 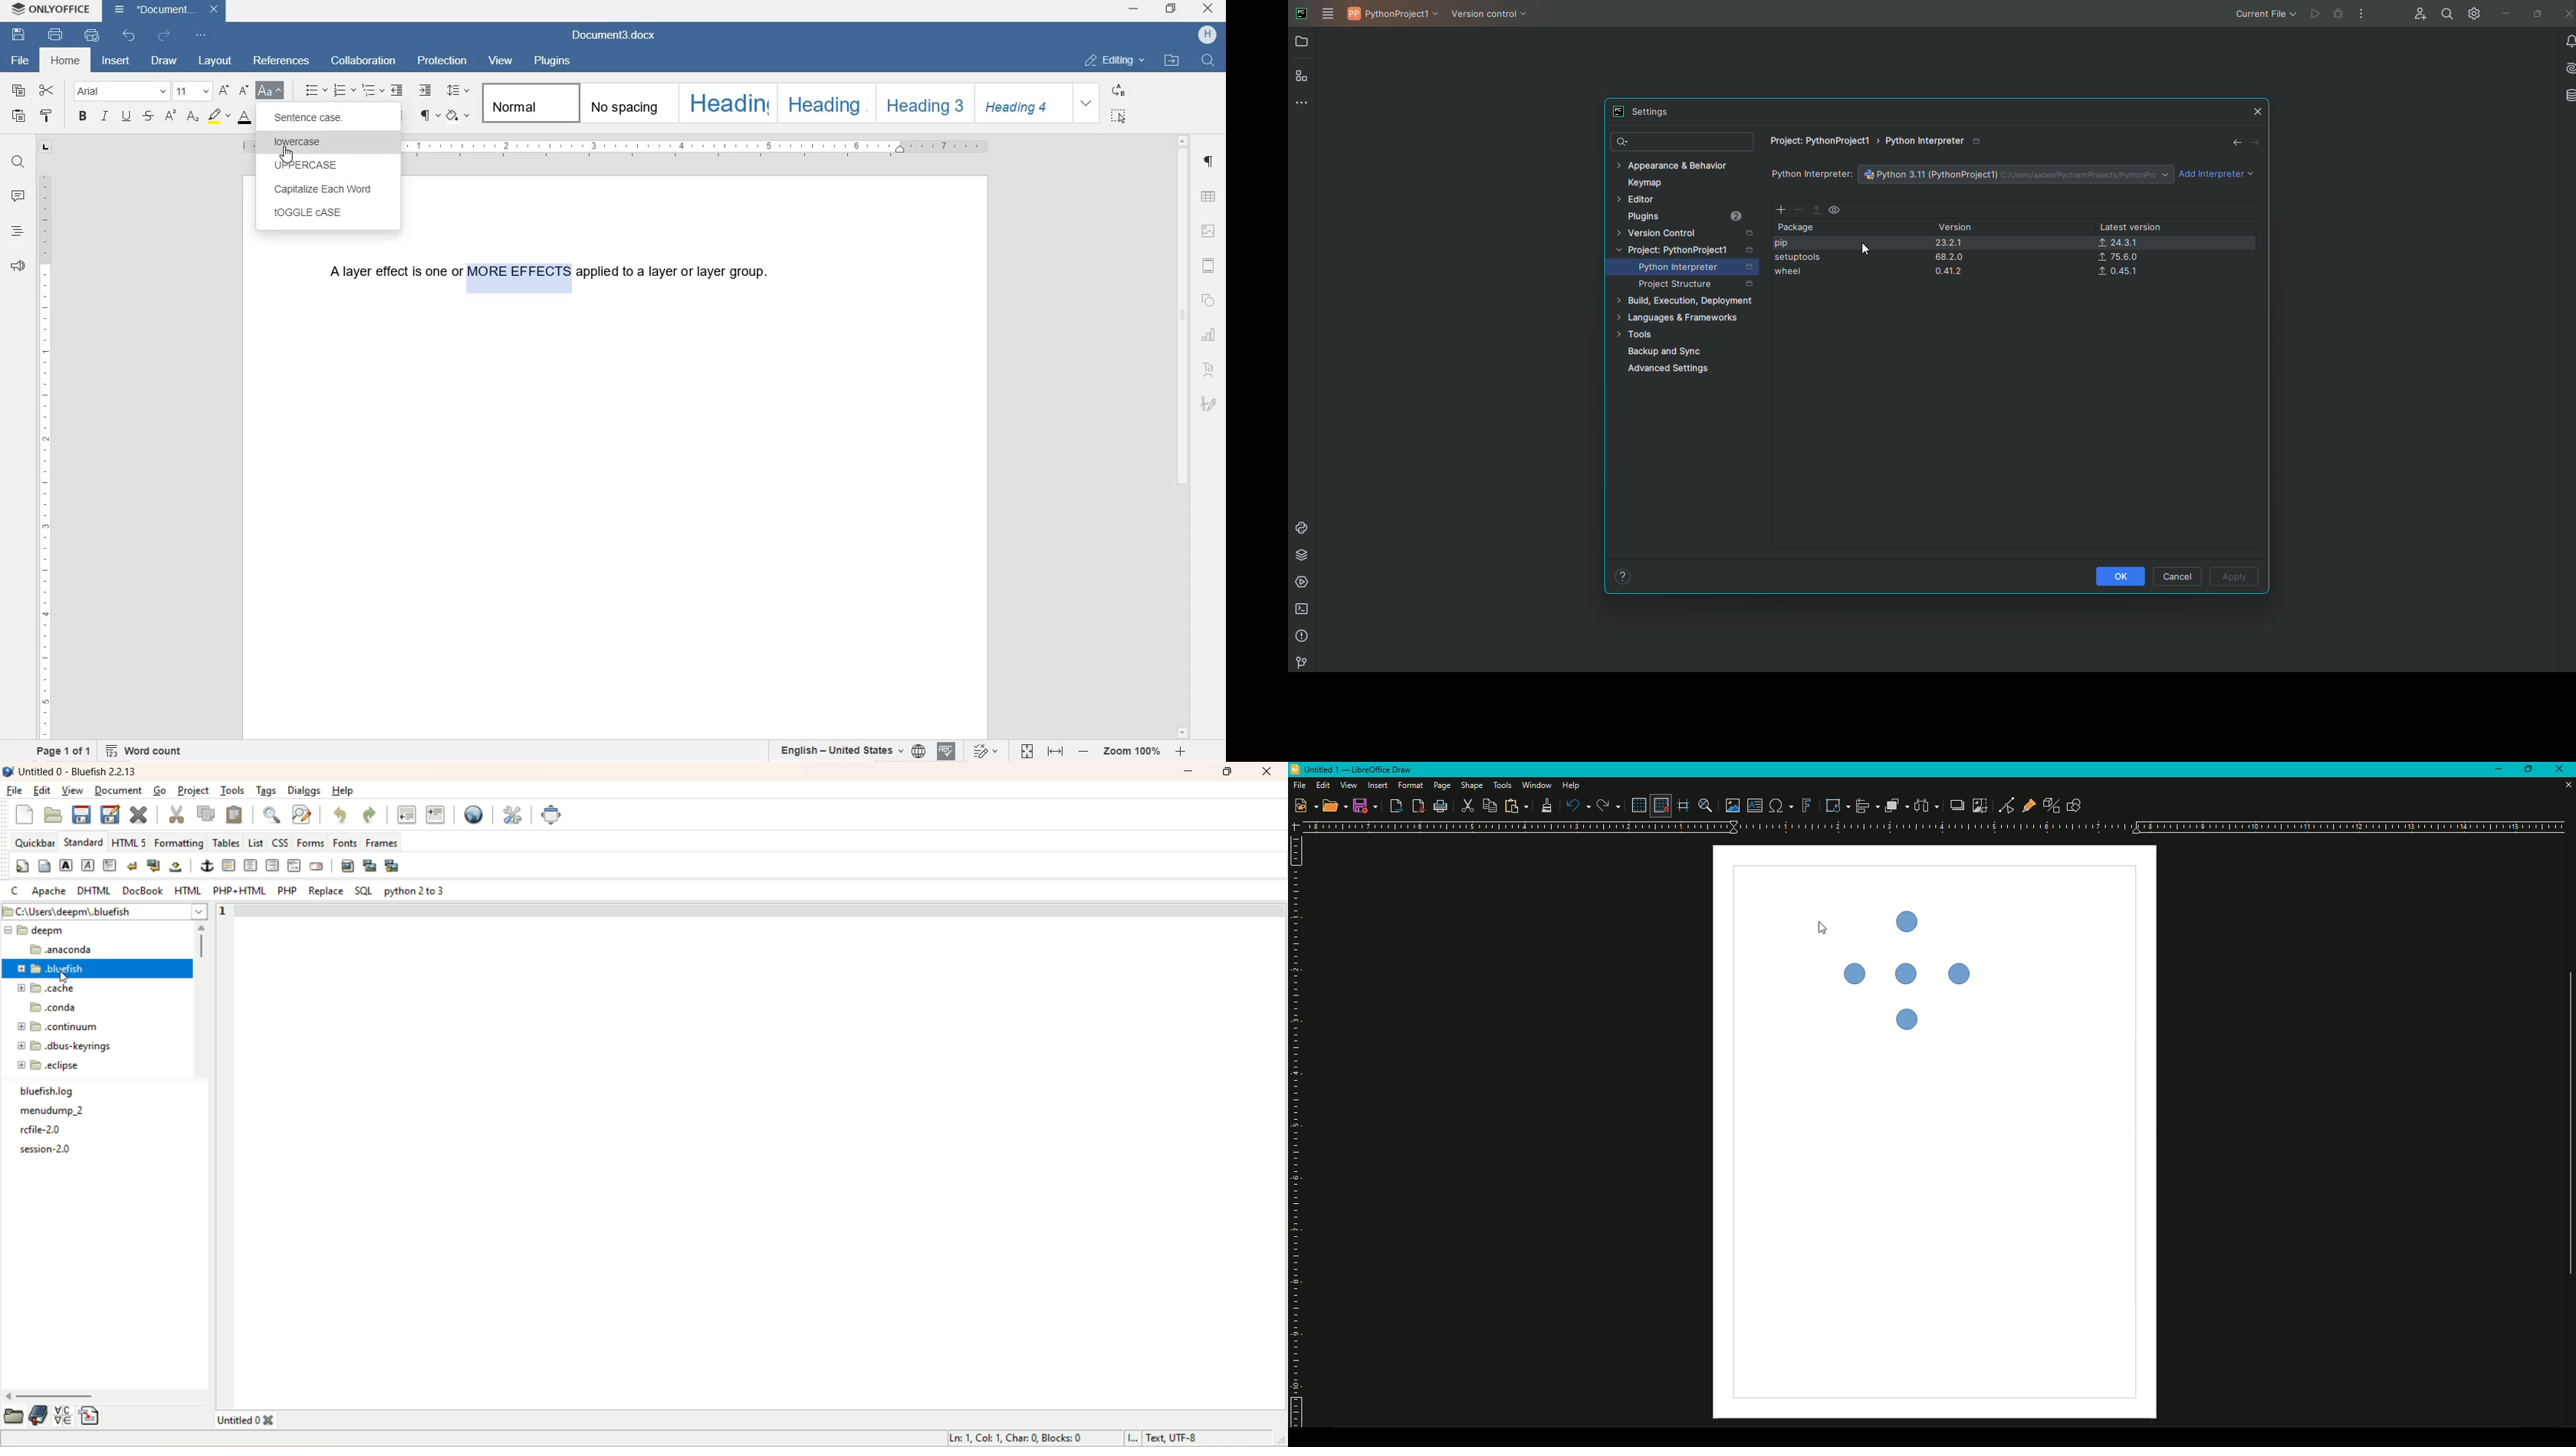 I want to click on Cancel, so click(x=2177, y=576).